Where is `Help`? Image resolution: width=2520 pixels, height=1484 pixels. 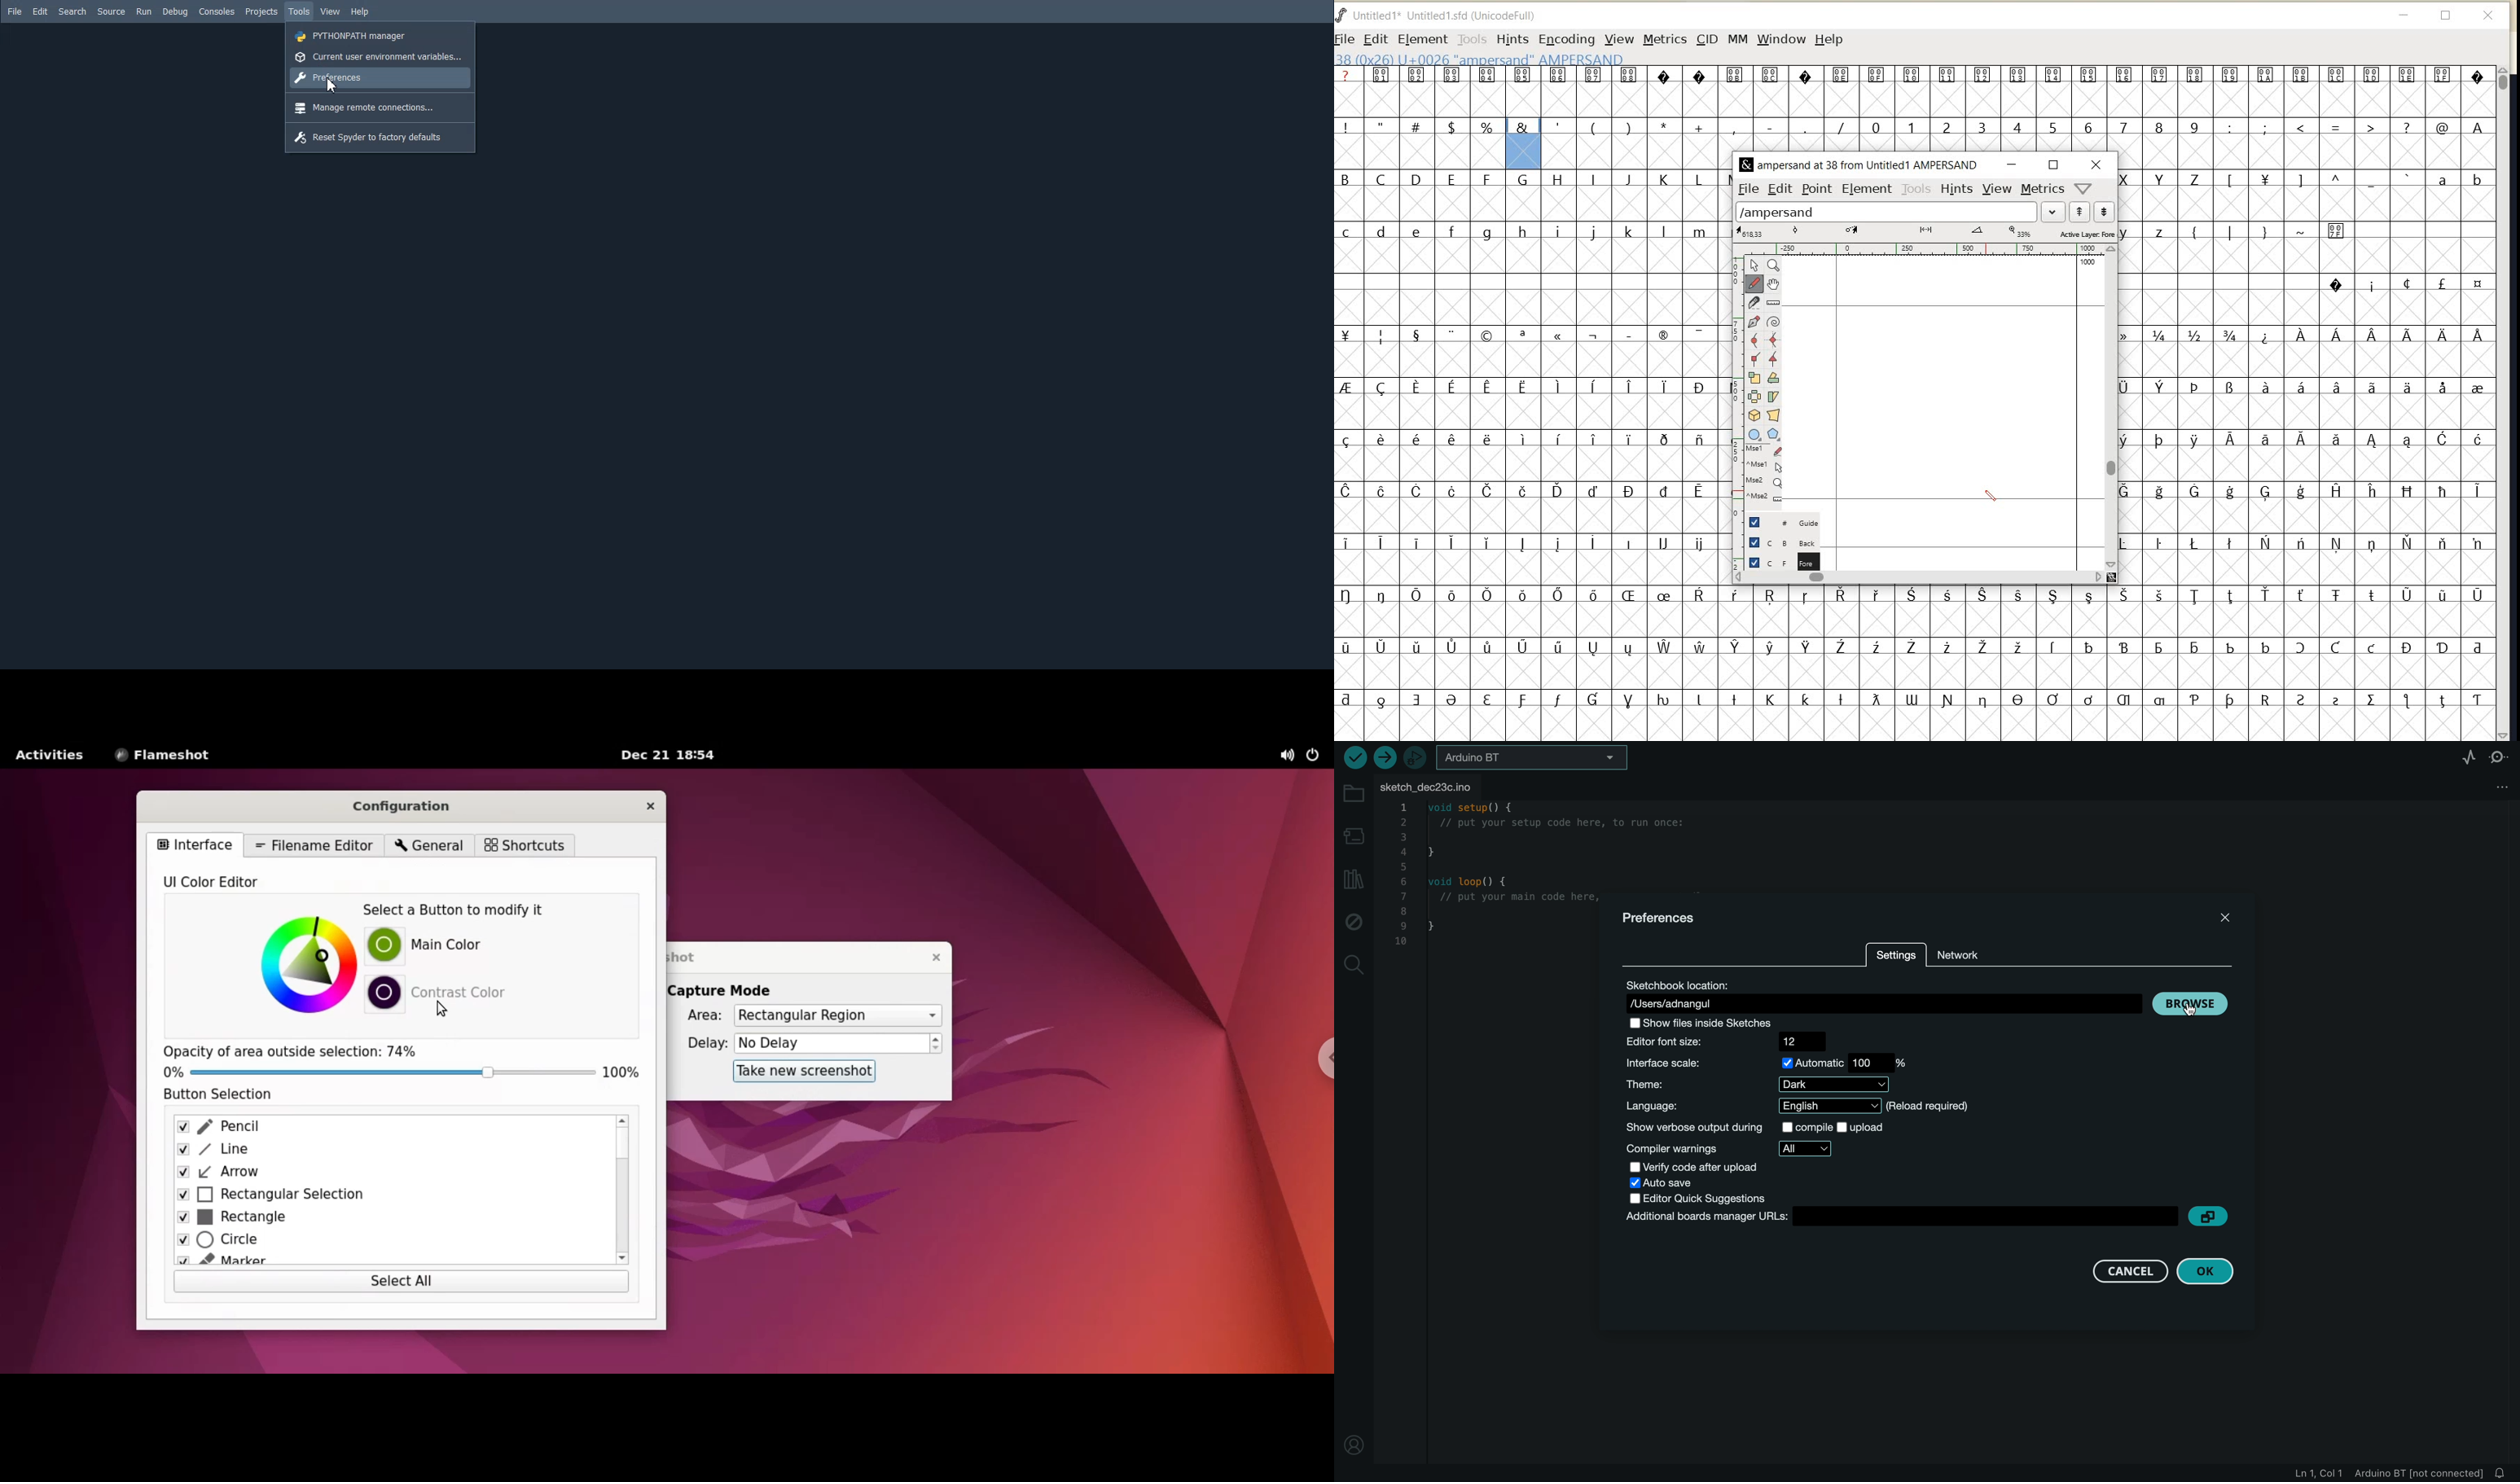 Help is located at coordinates (359, 12).